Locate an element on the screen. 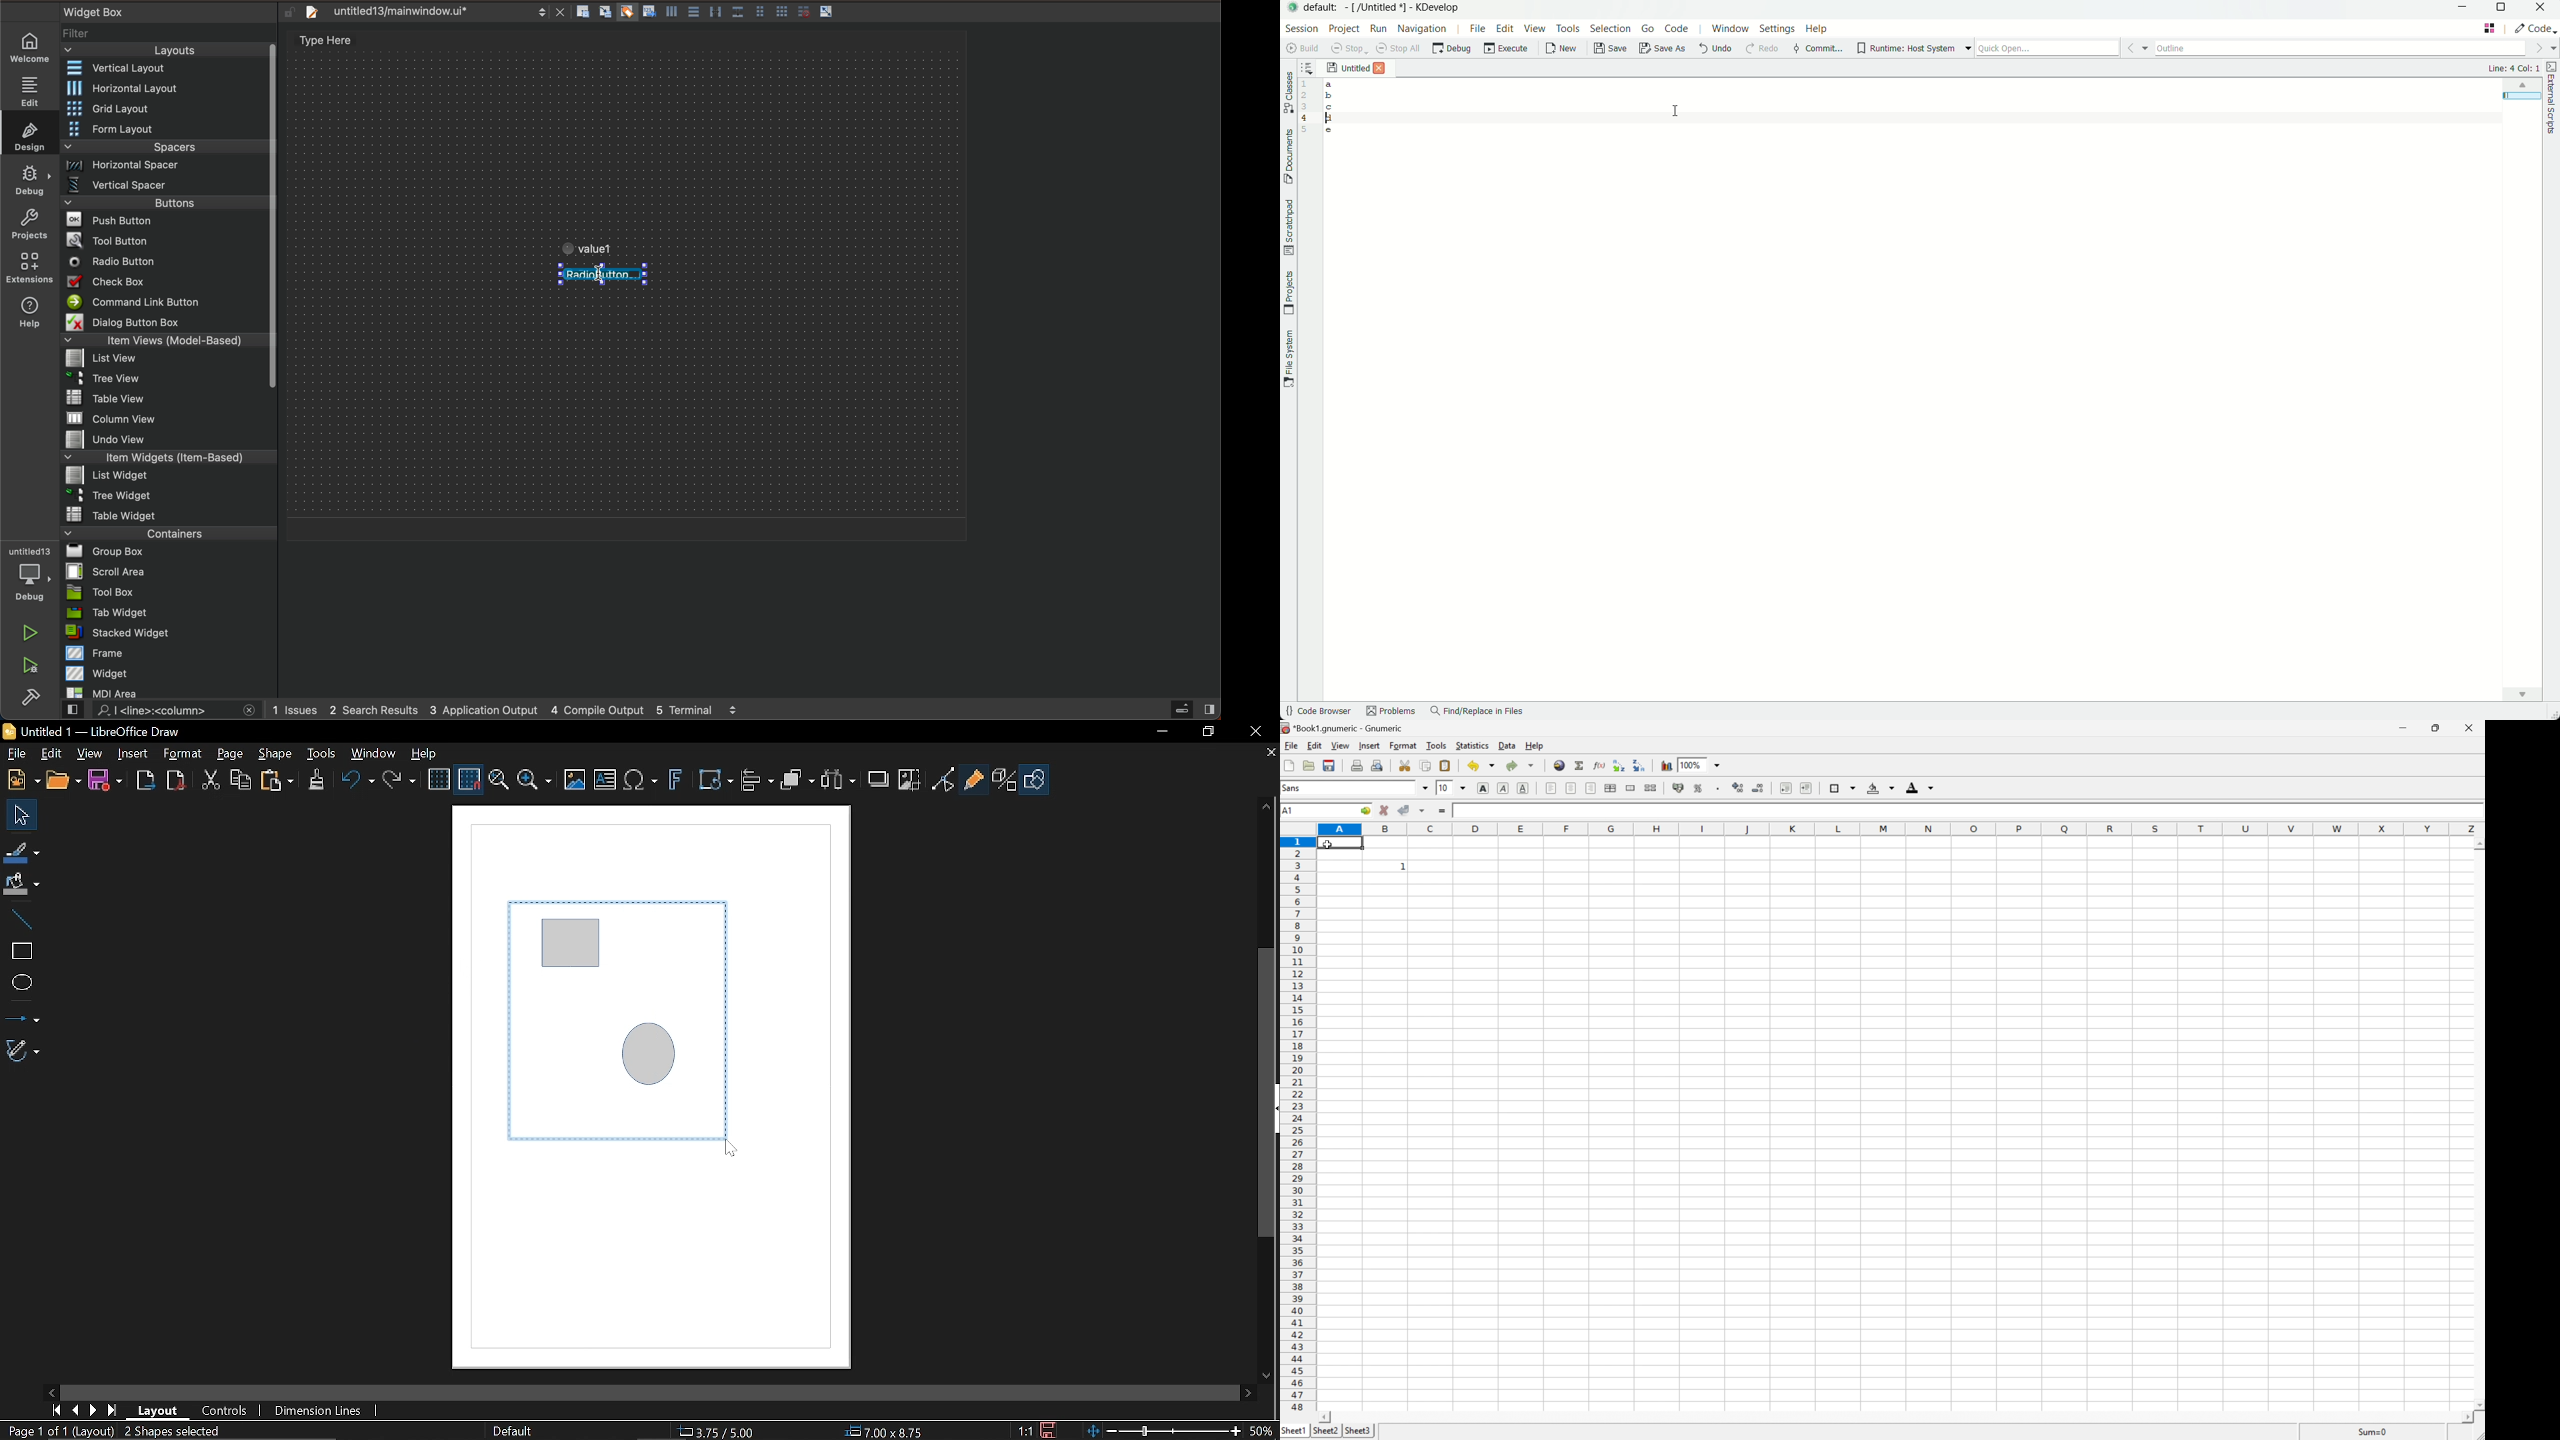 The image size is (2576, 1456). Next page is located at coordinates (96, 1411).